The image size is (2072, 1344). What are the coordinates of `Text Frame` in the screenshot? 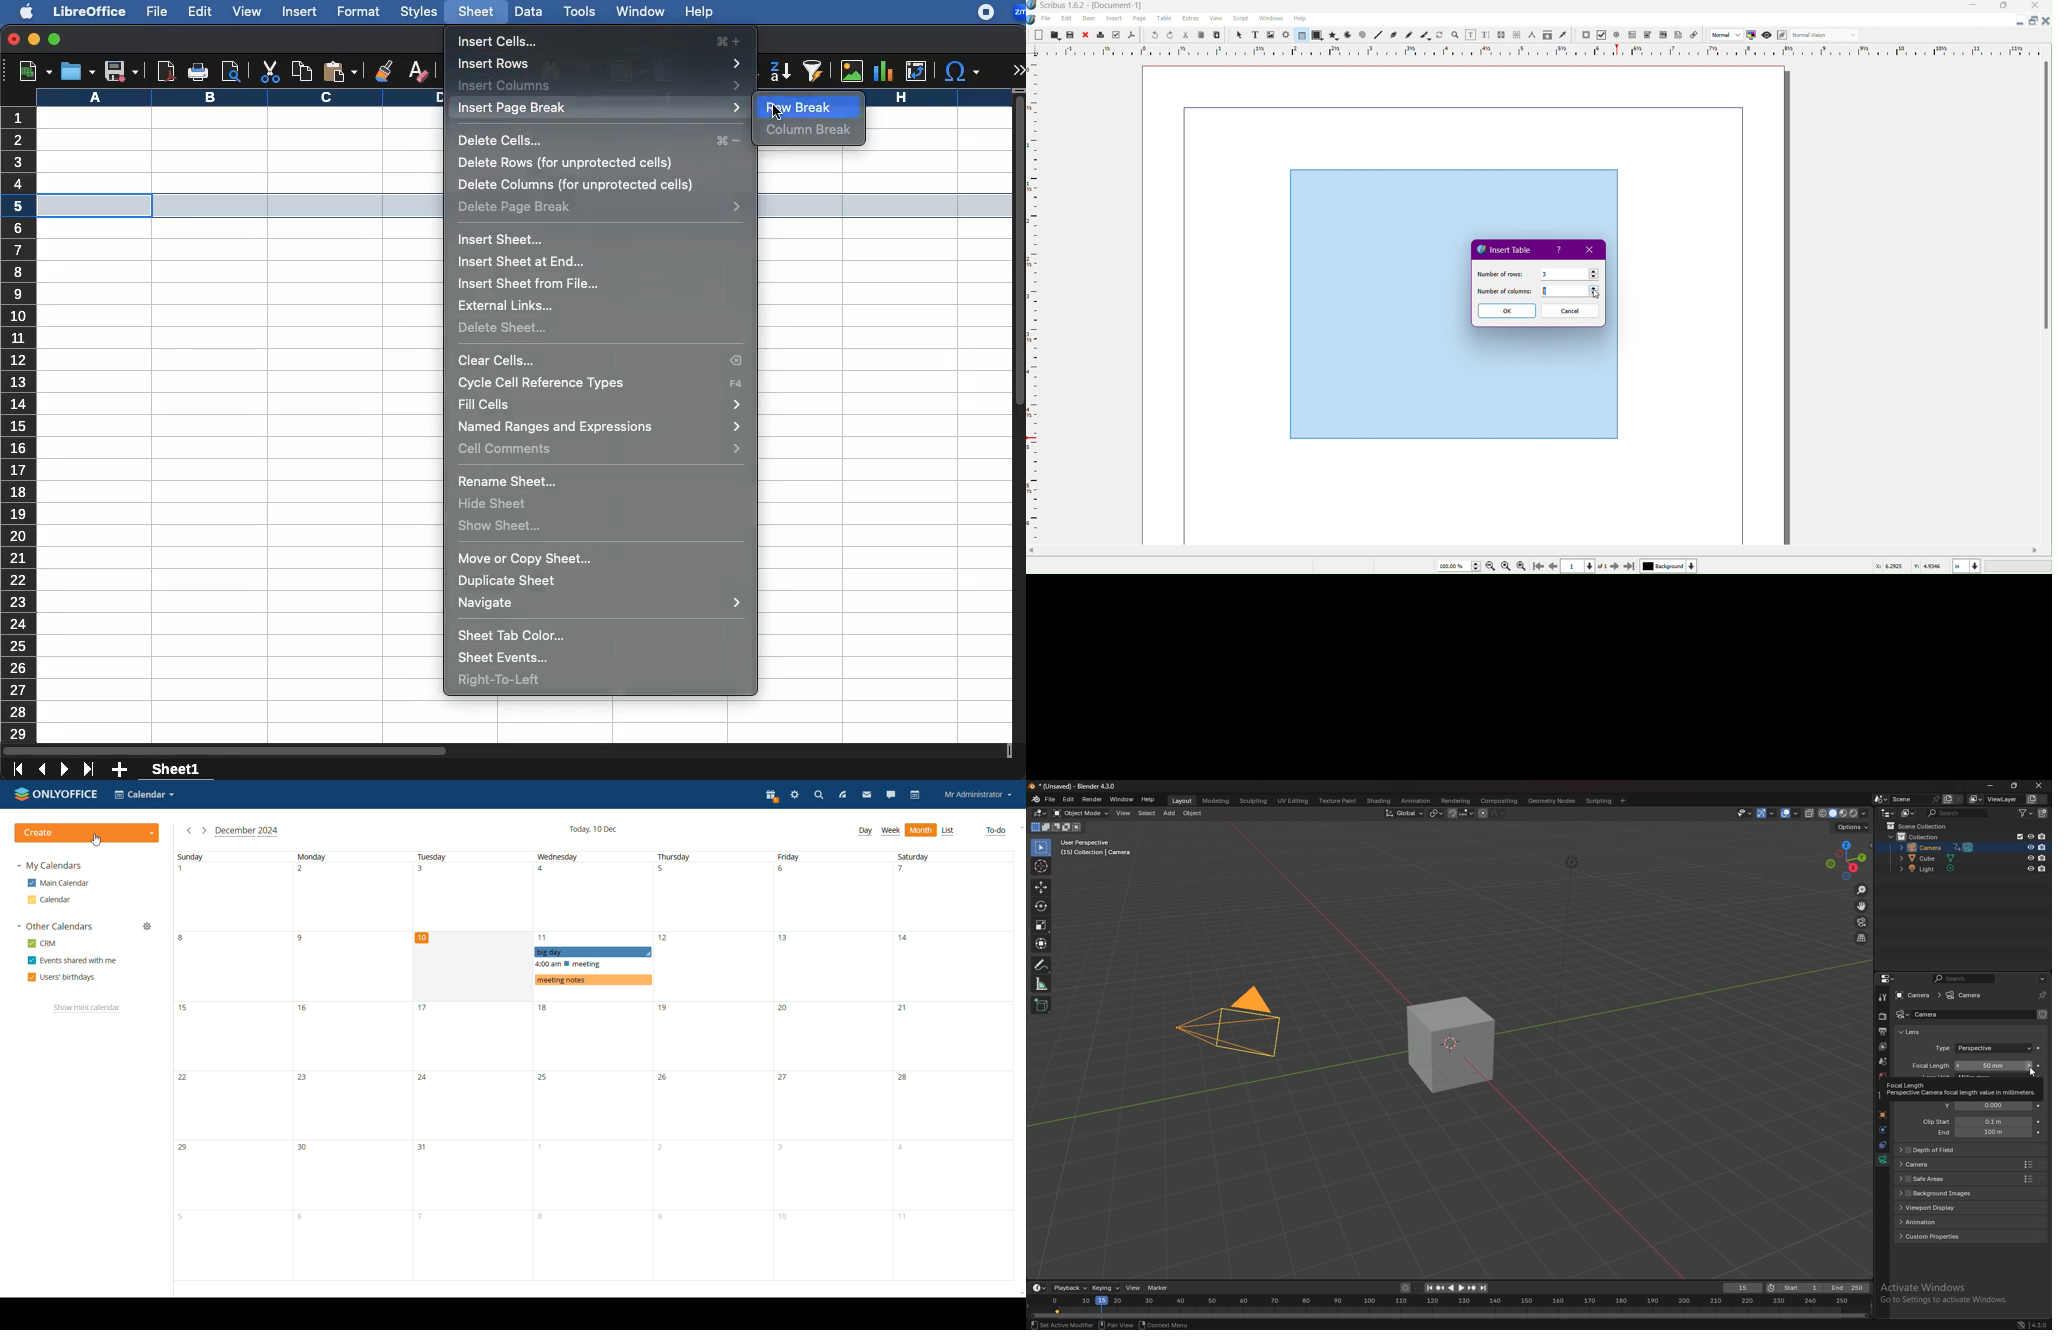 It's located at (1254, 35).